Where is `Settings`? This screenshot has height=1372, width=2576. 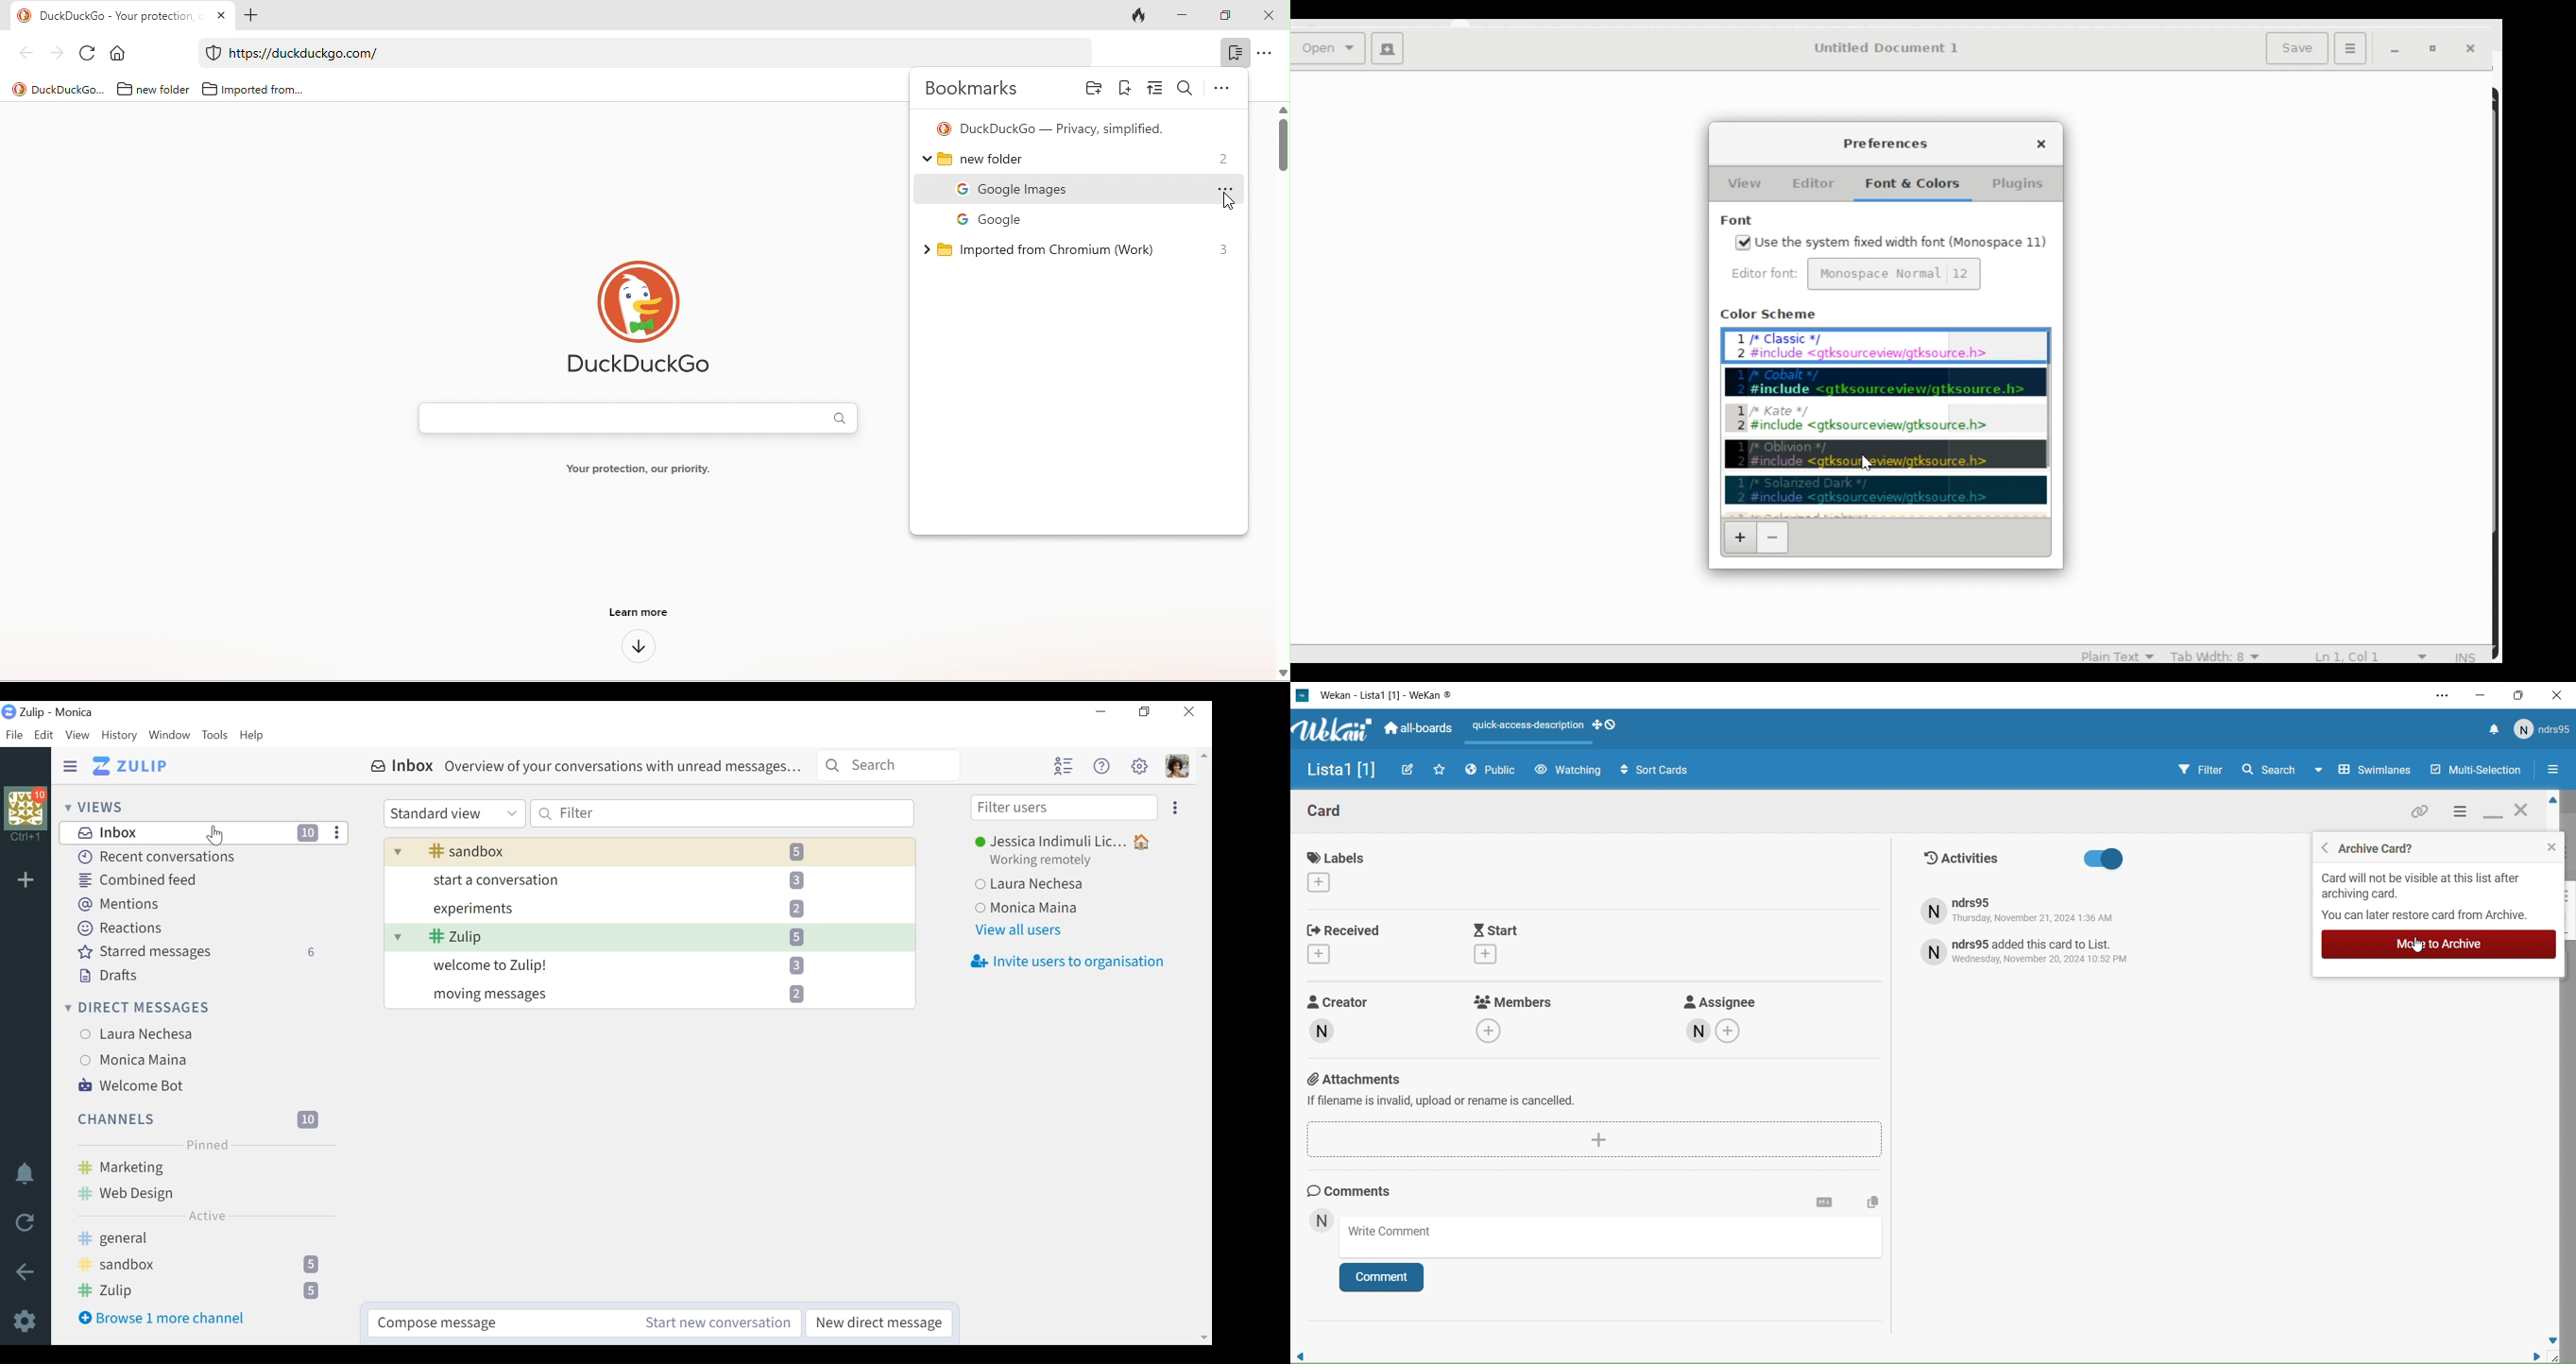
Settings is located at coordinates (24, 1319).